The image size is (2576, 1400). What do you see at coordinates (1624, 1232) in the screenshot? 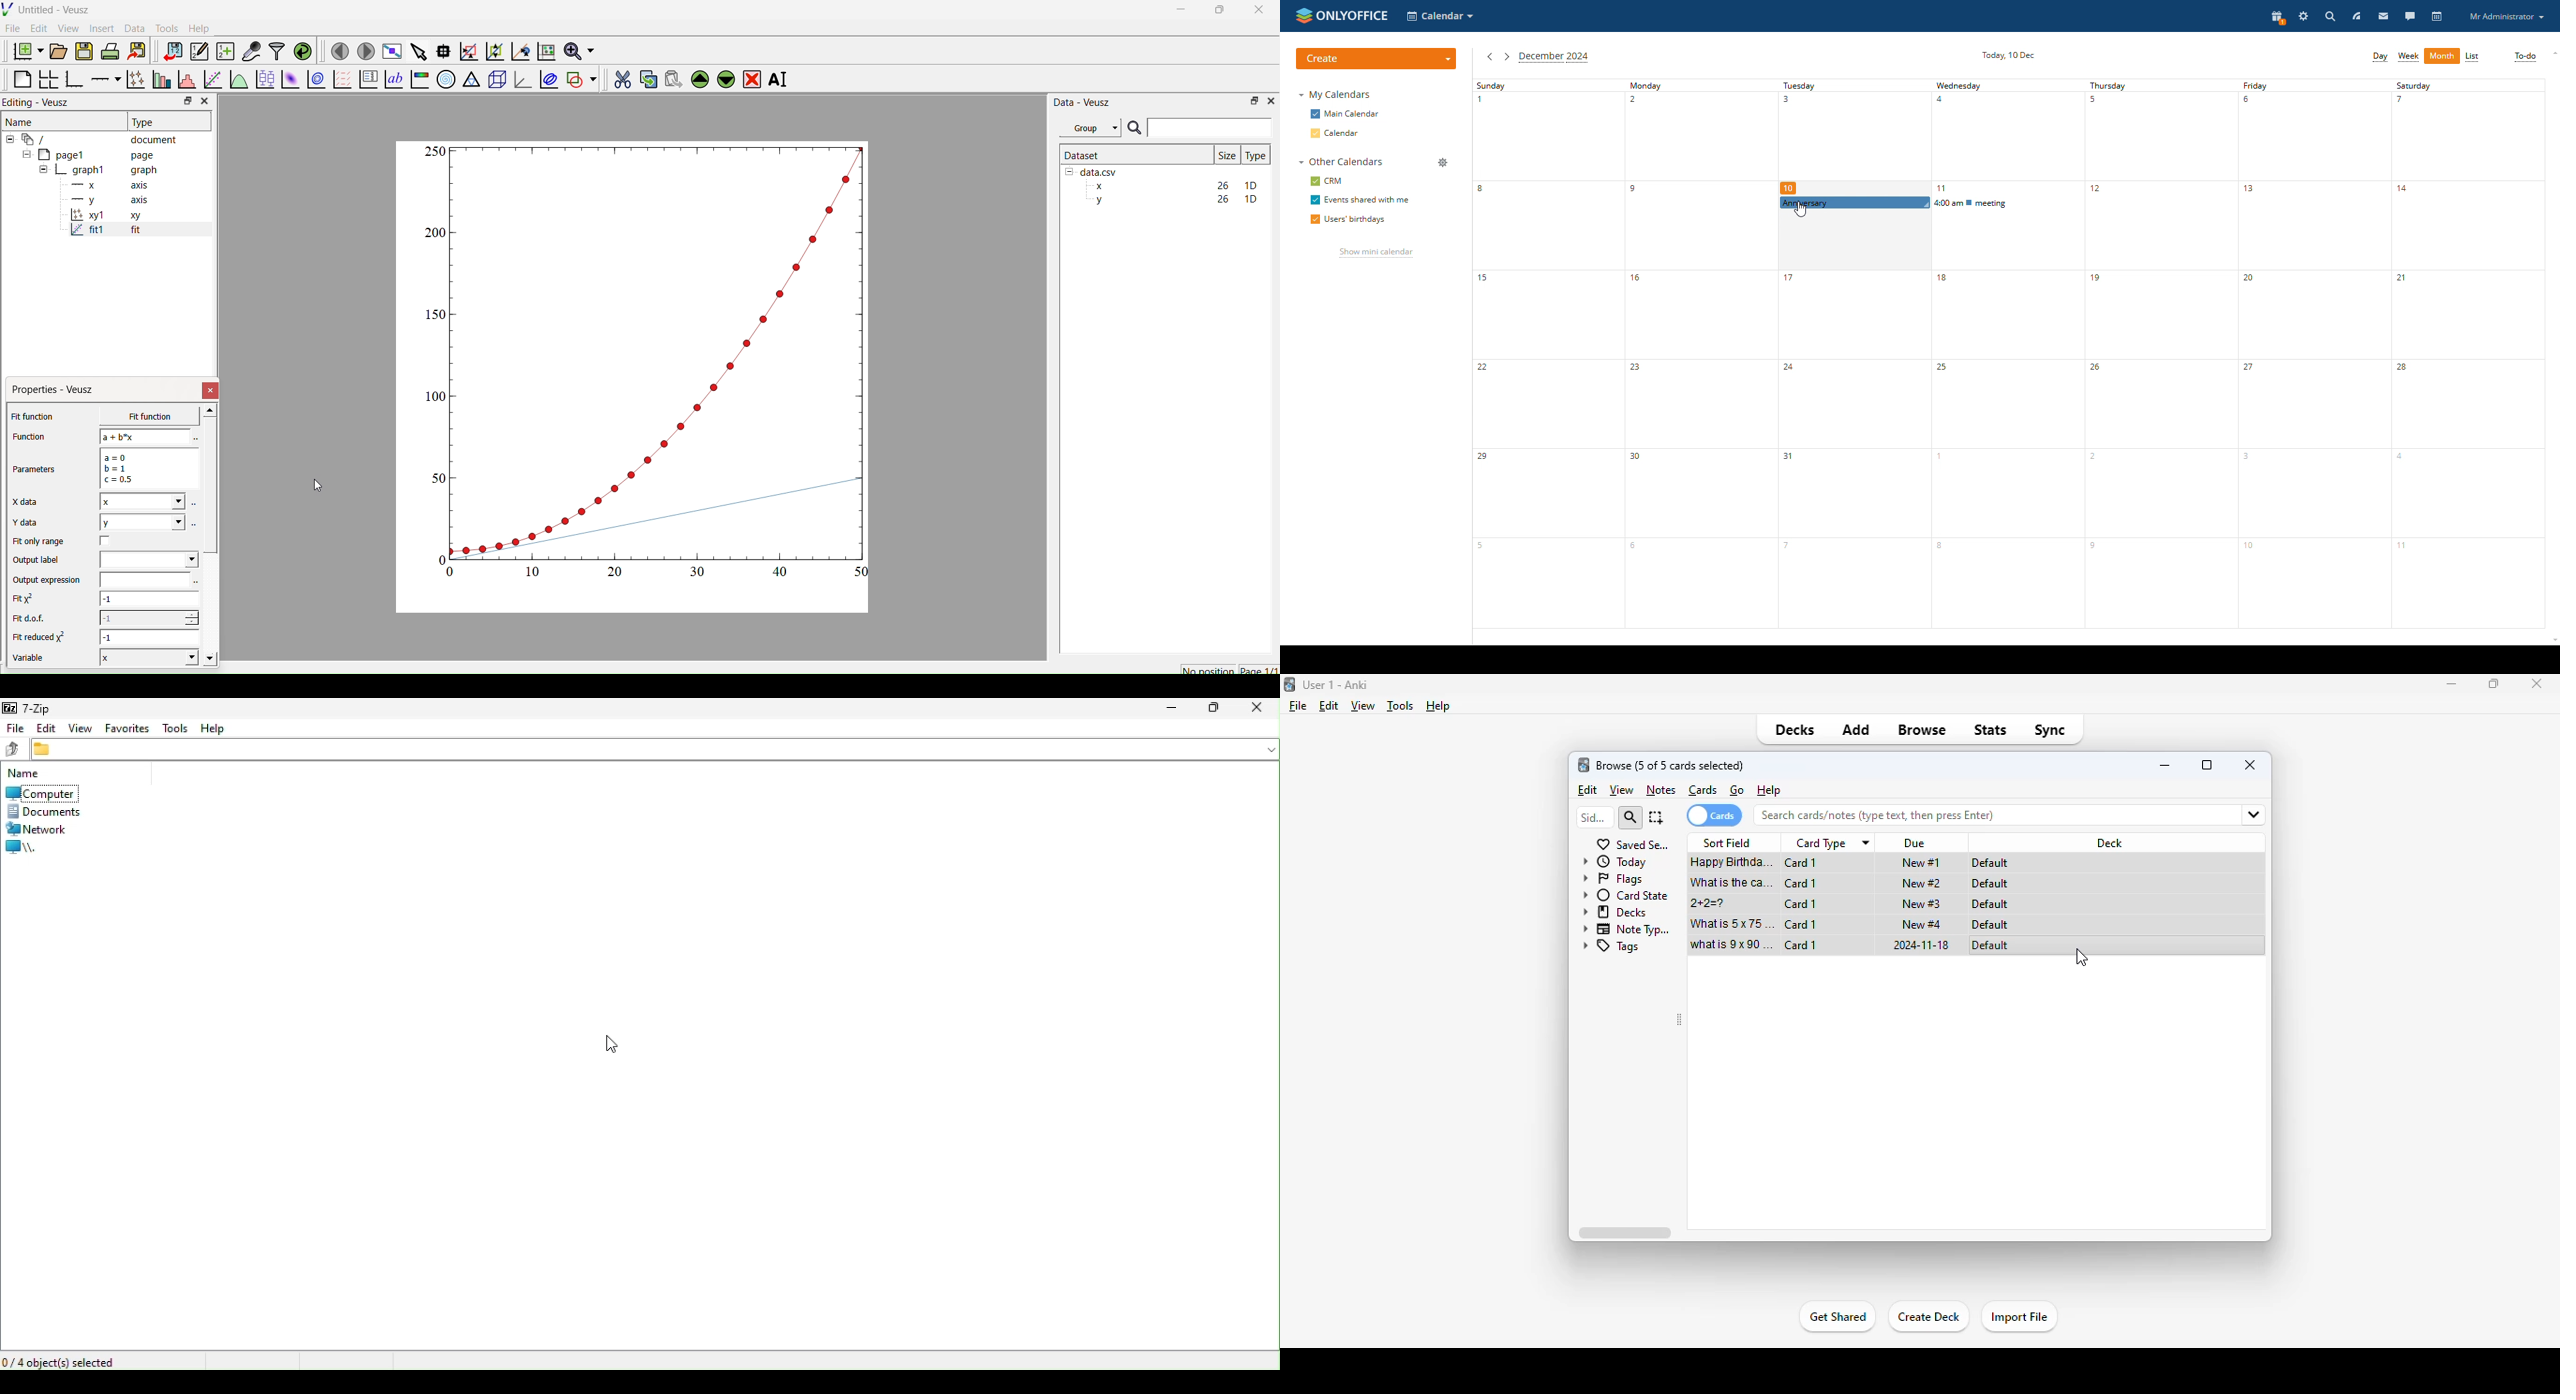
I see `horizontal scroll bar` at bounding box center [1624, 1232].